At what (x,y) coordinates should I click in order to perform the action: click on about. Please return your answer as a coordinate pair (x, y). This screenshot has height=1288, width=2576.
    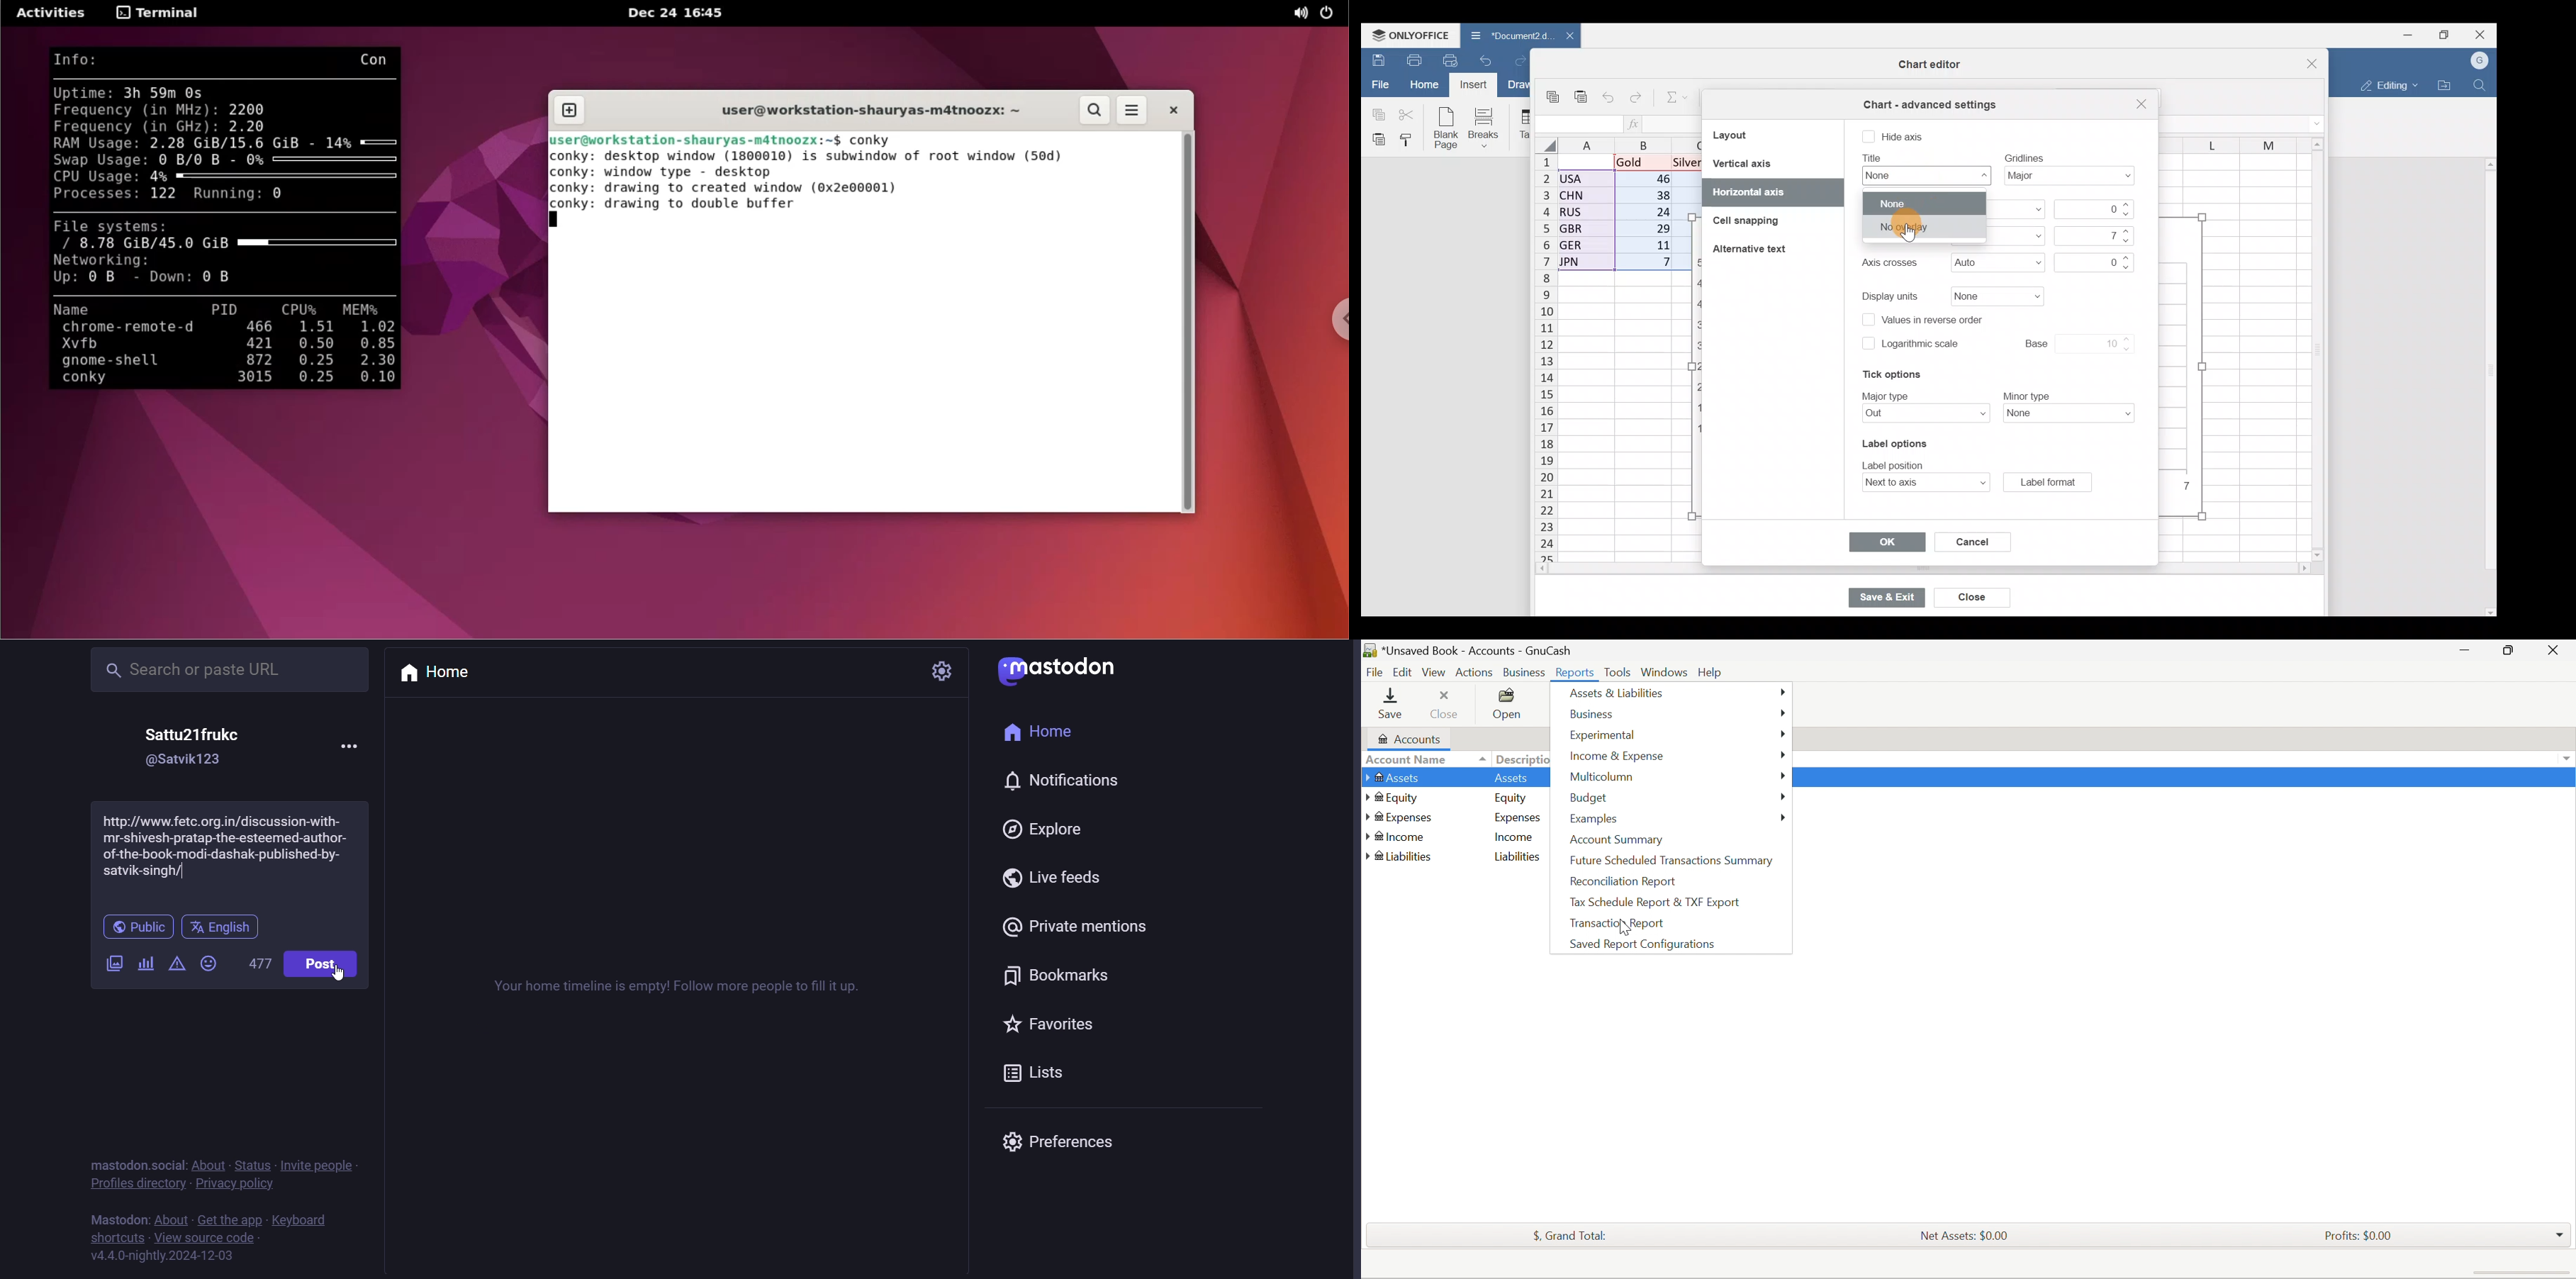
    Looking at the image, I should click on (170, 1221).